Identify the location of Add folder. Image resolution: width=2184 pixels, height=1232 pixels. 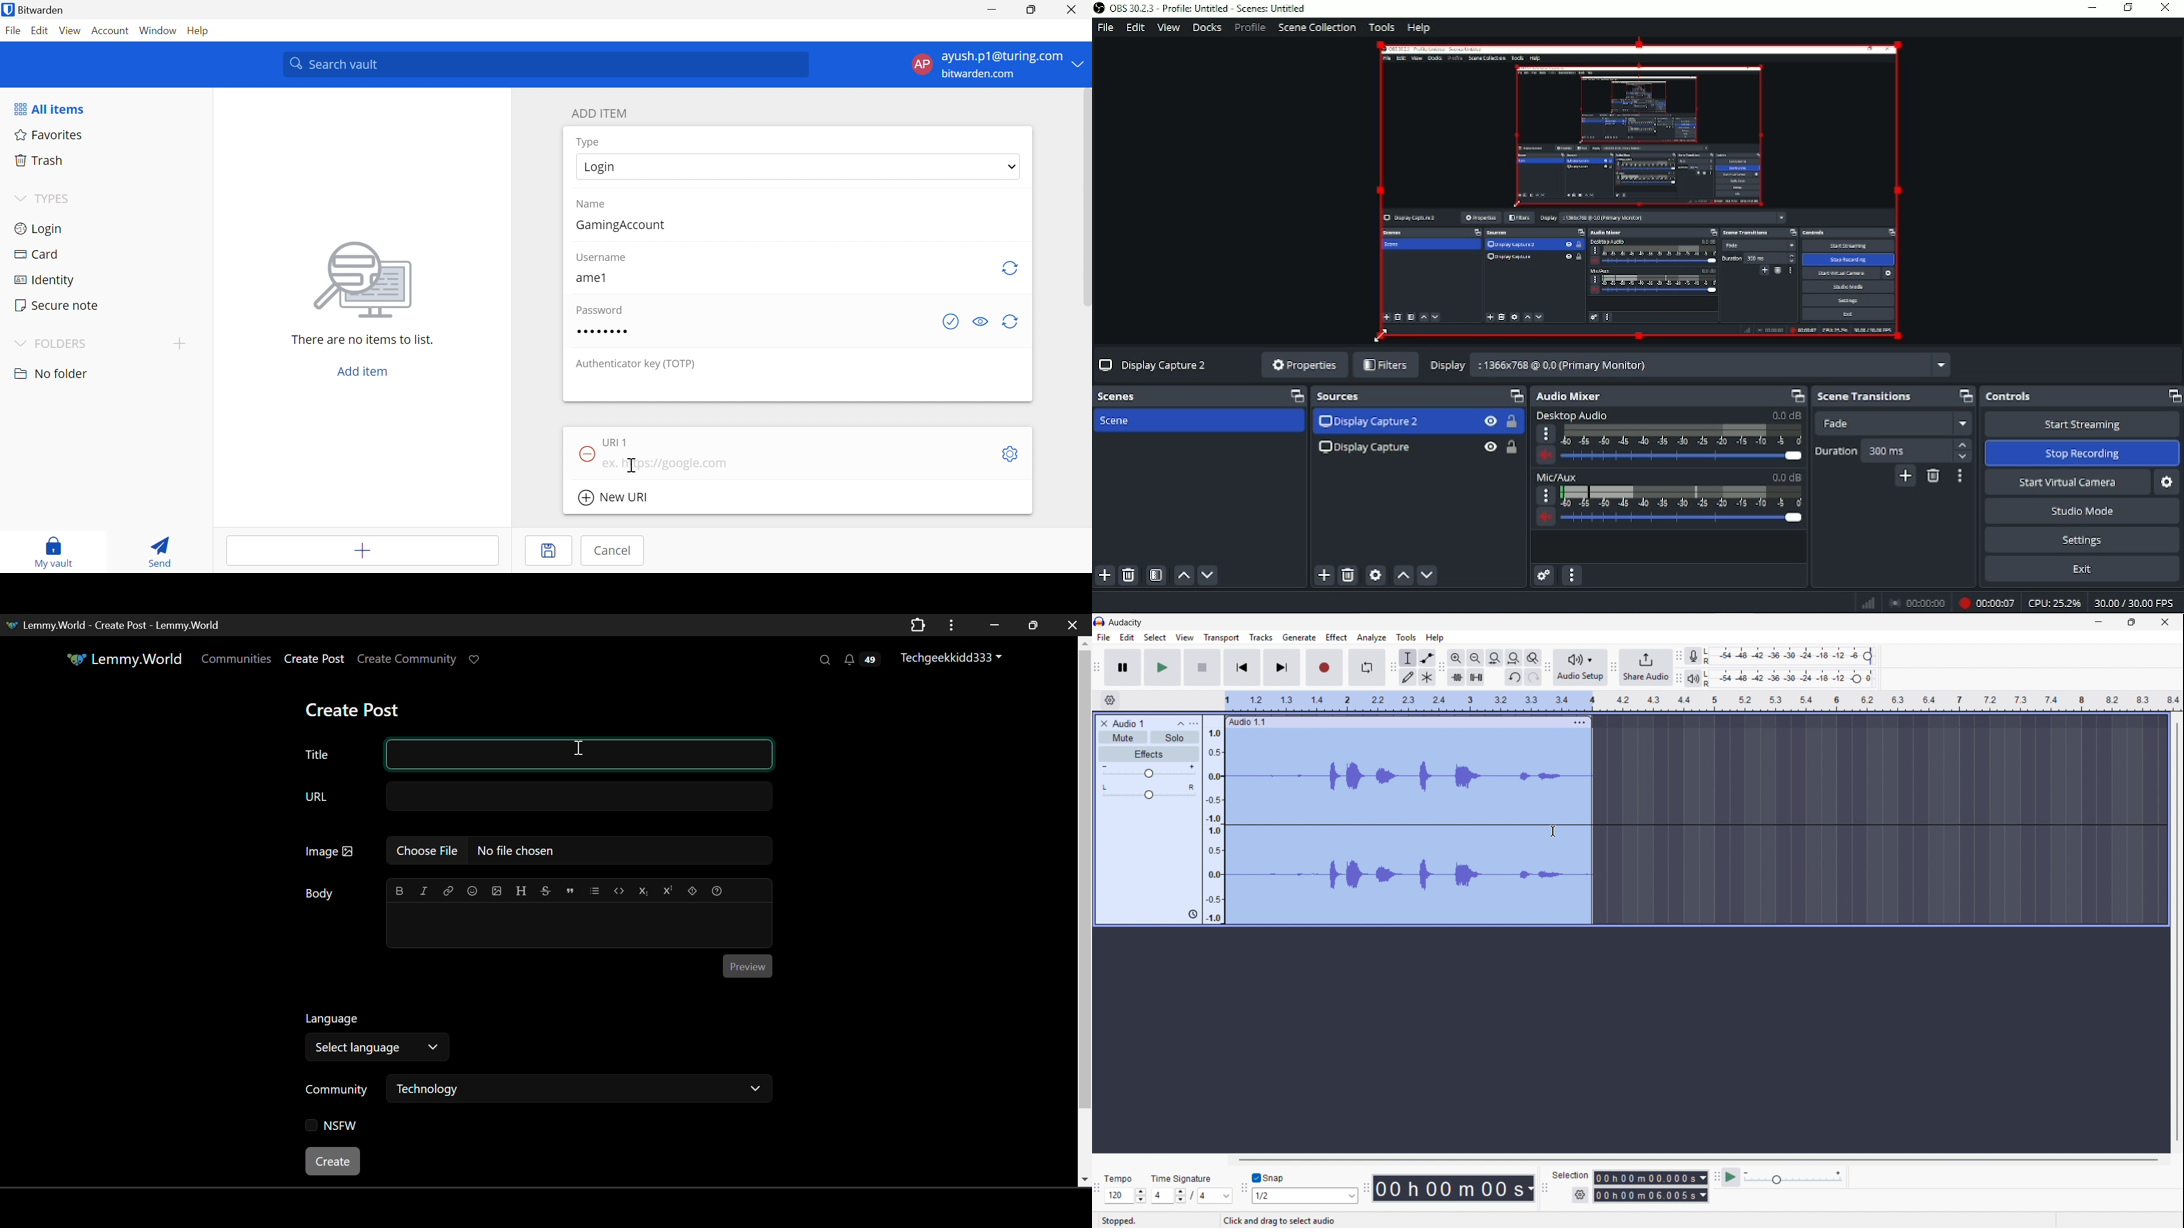
(183, 343).